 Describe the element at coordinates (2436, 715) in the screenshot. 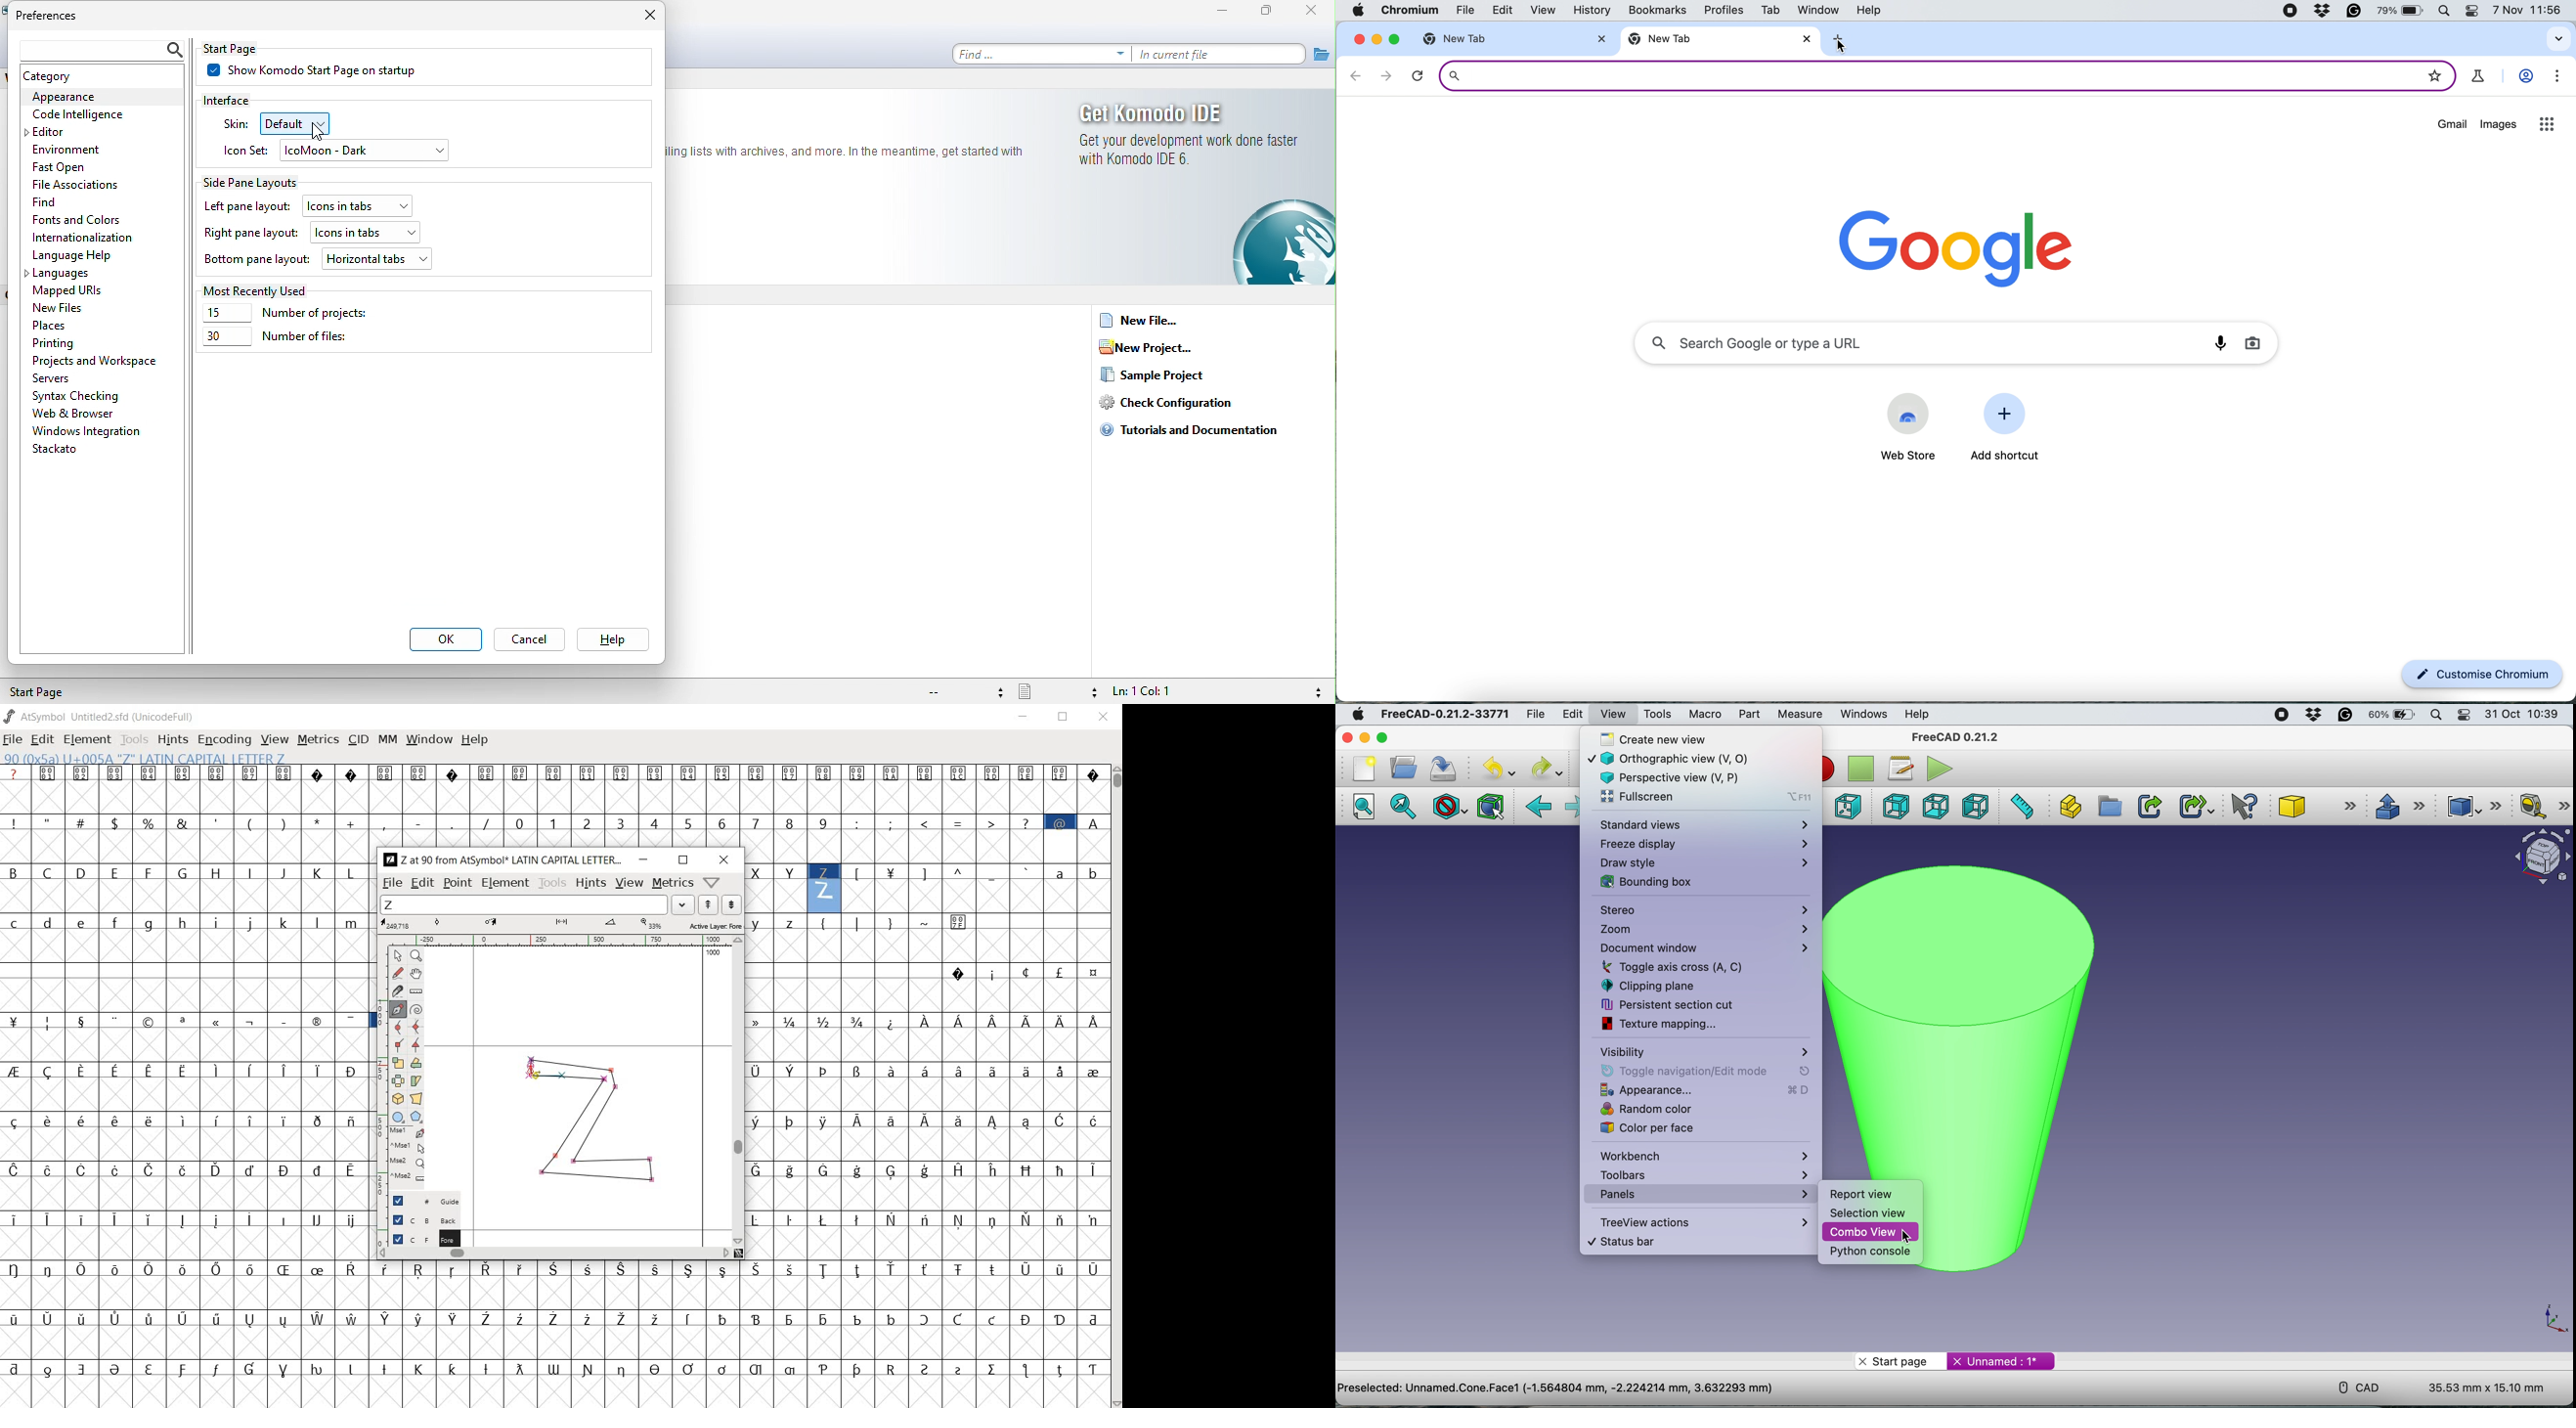

I see `spotlight search` at that location.